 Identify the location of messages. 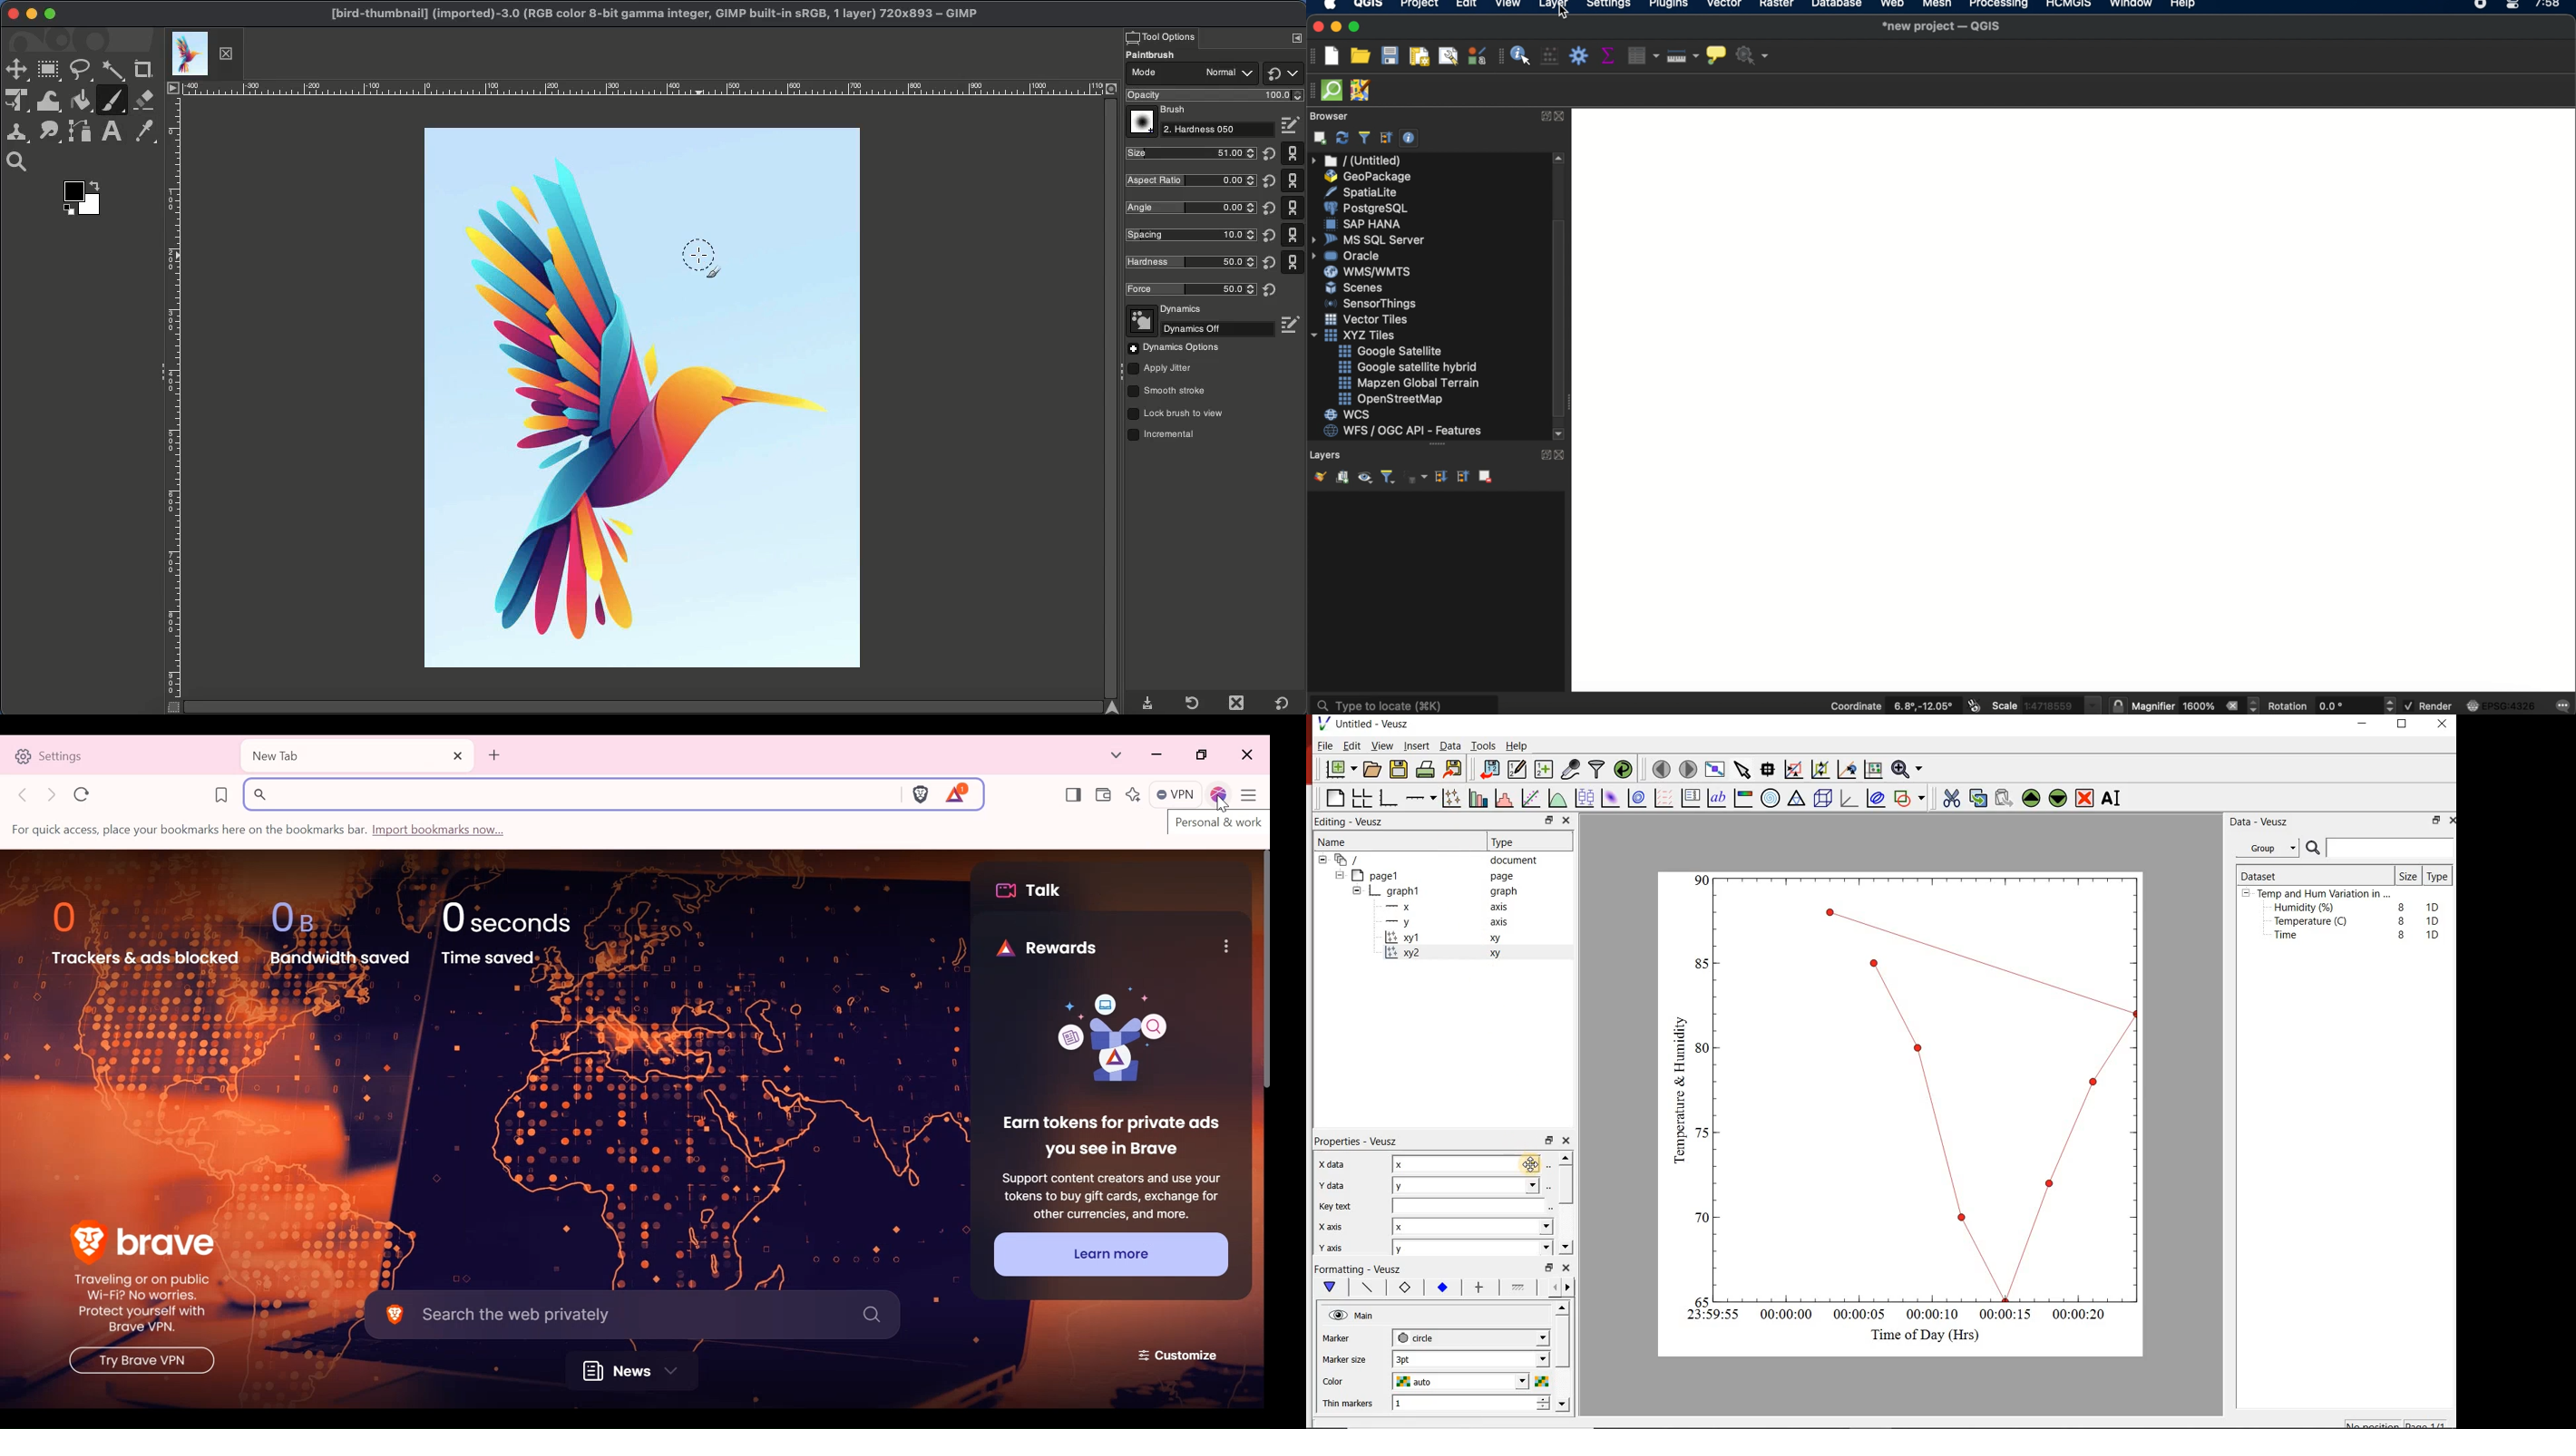
(2562, 707).